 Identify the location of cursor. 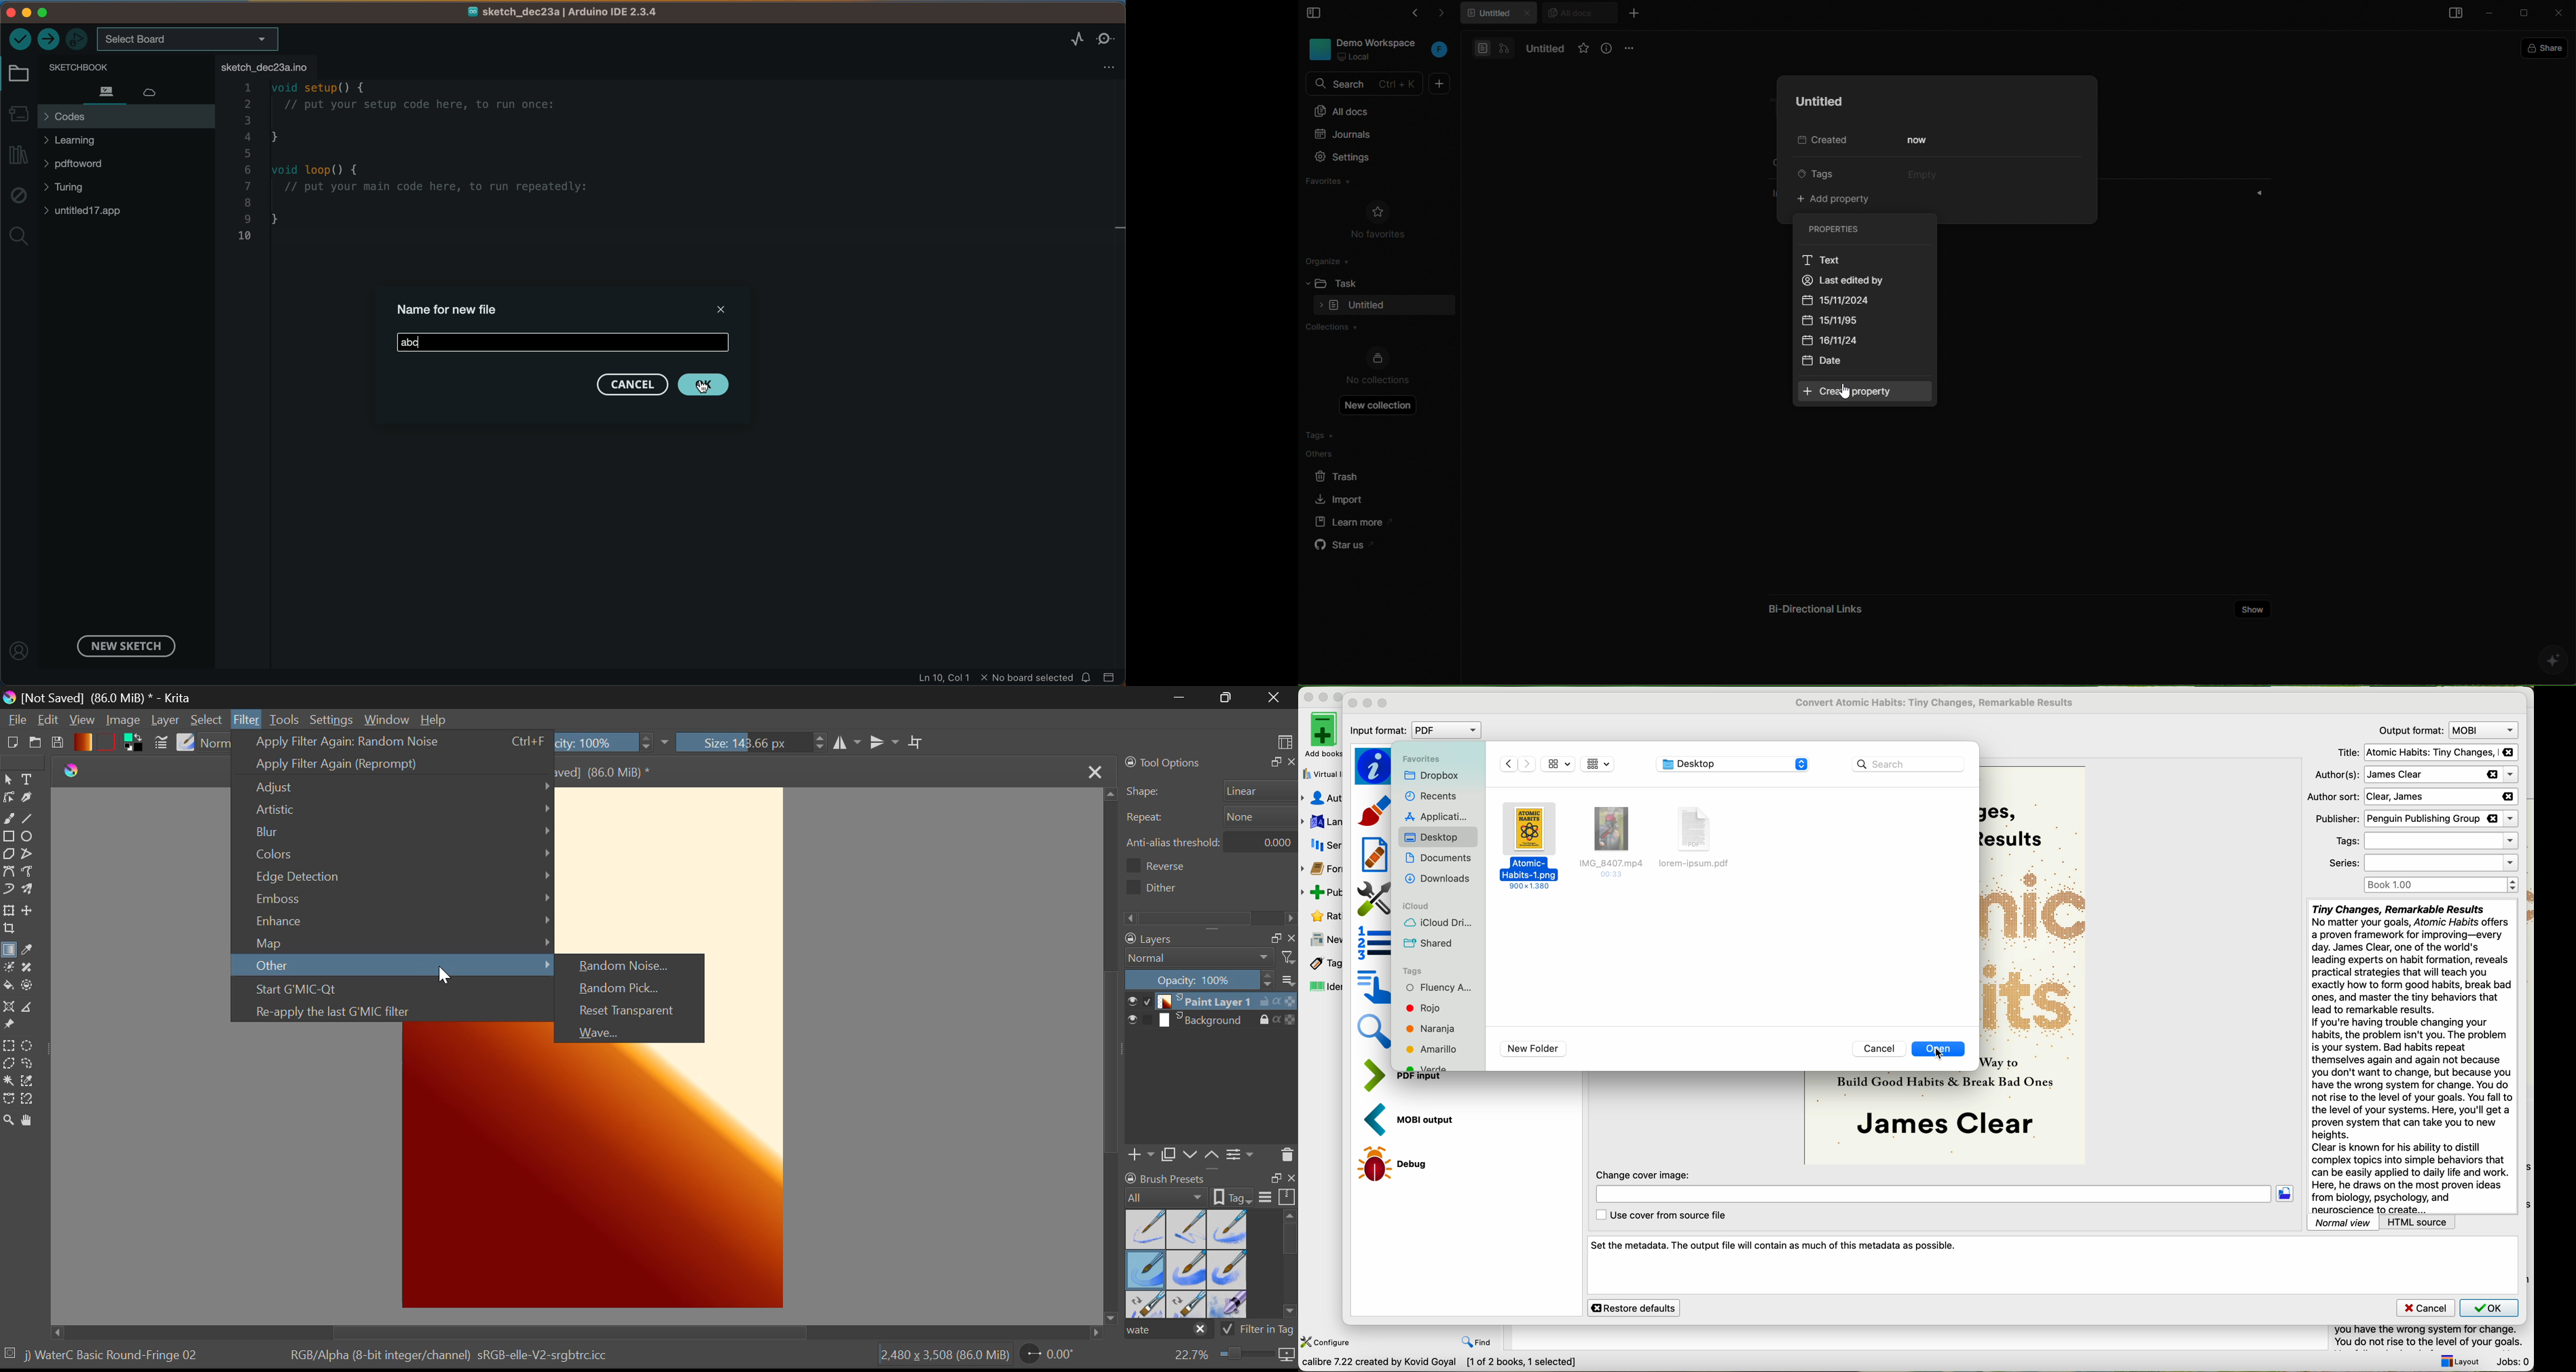
(445, 976).